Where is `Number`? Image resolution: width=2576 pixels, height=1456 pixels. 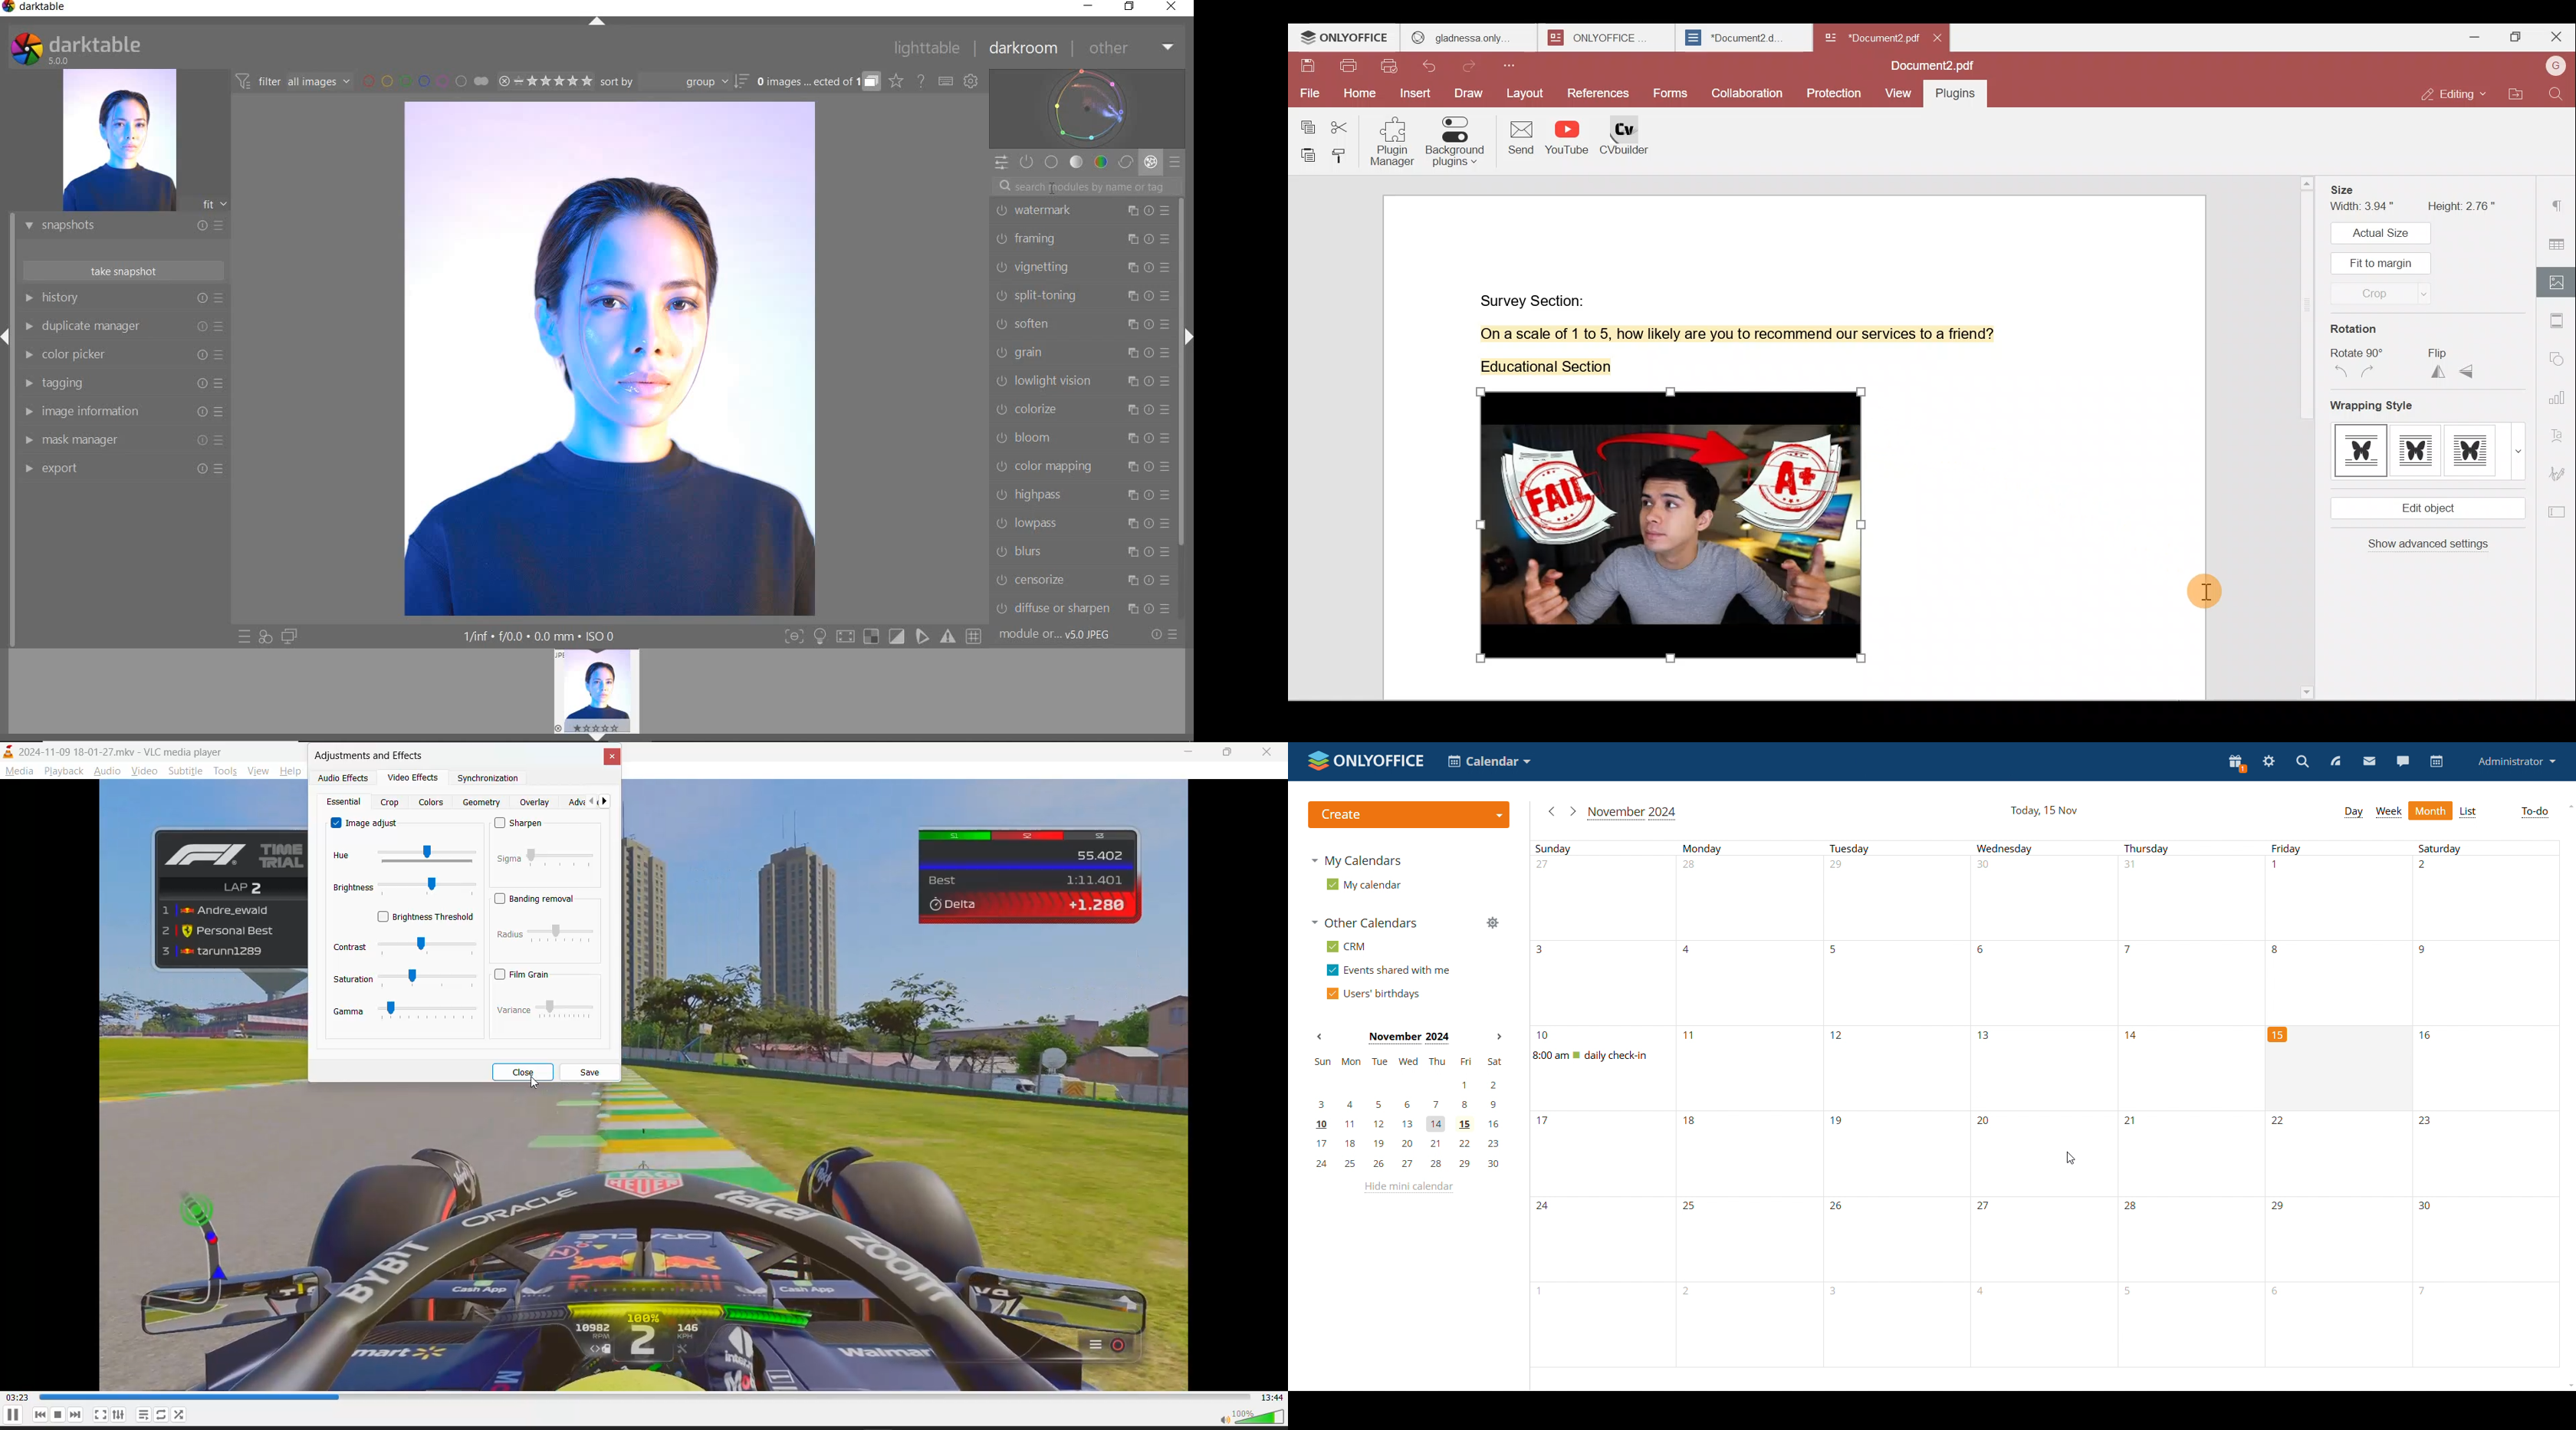 Number is located at coordinates (2132, 1124).